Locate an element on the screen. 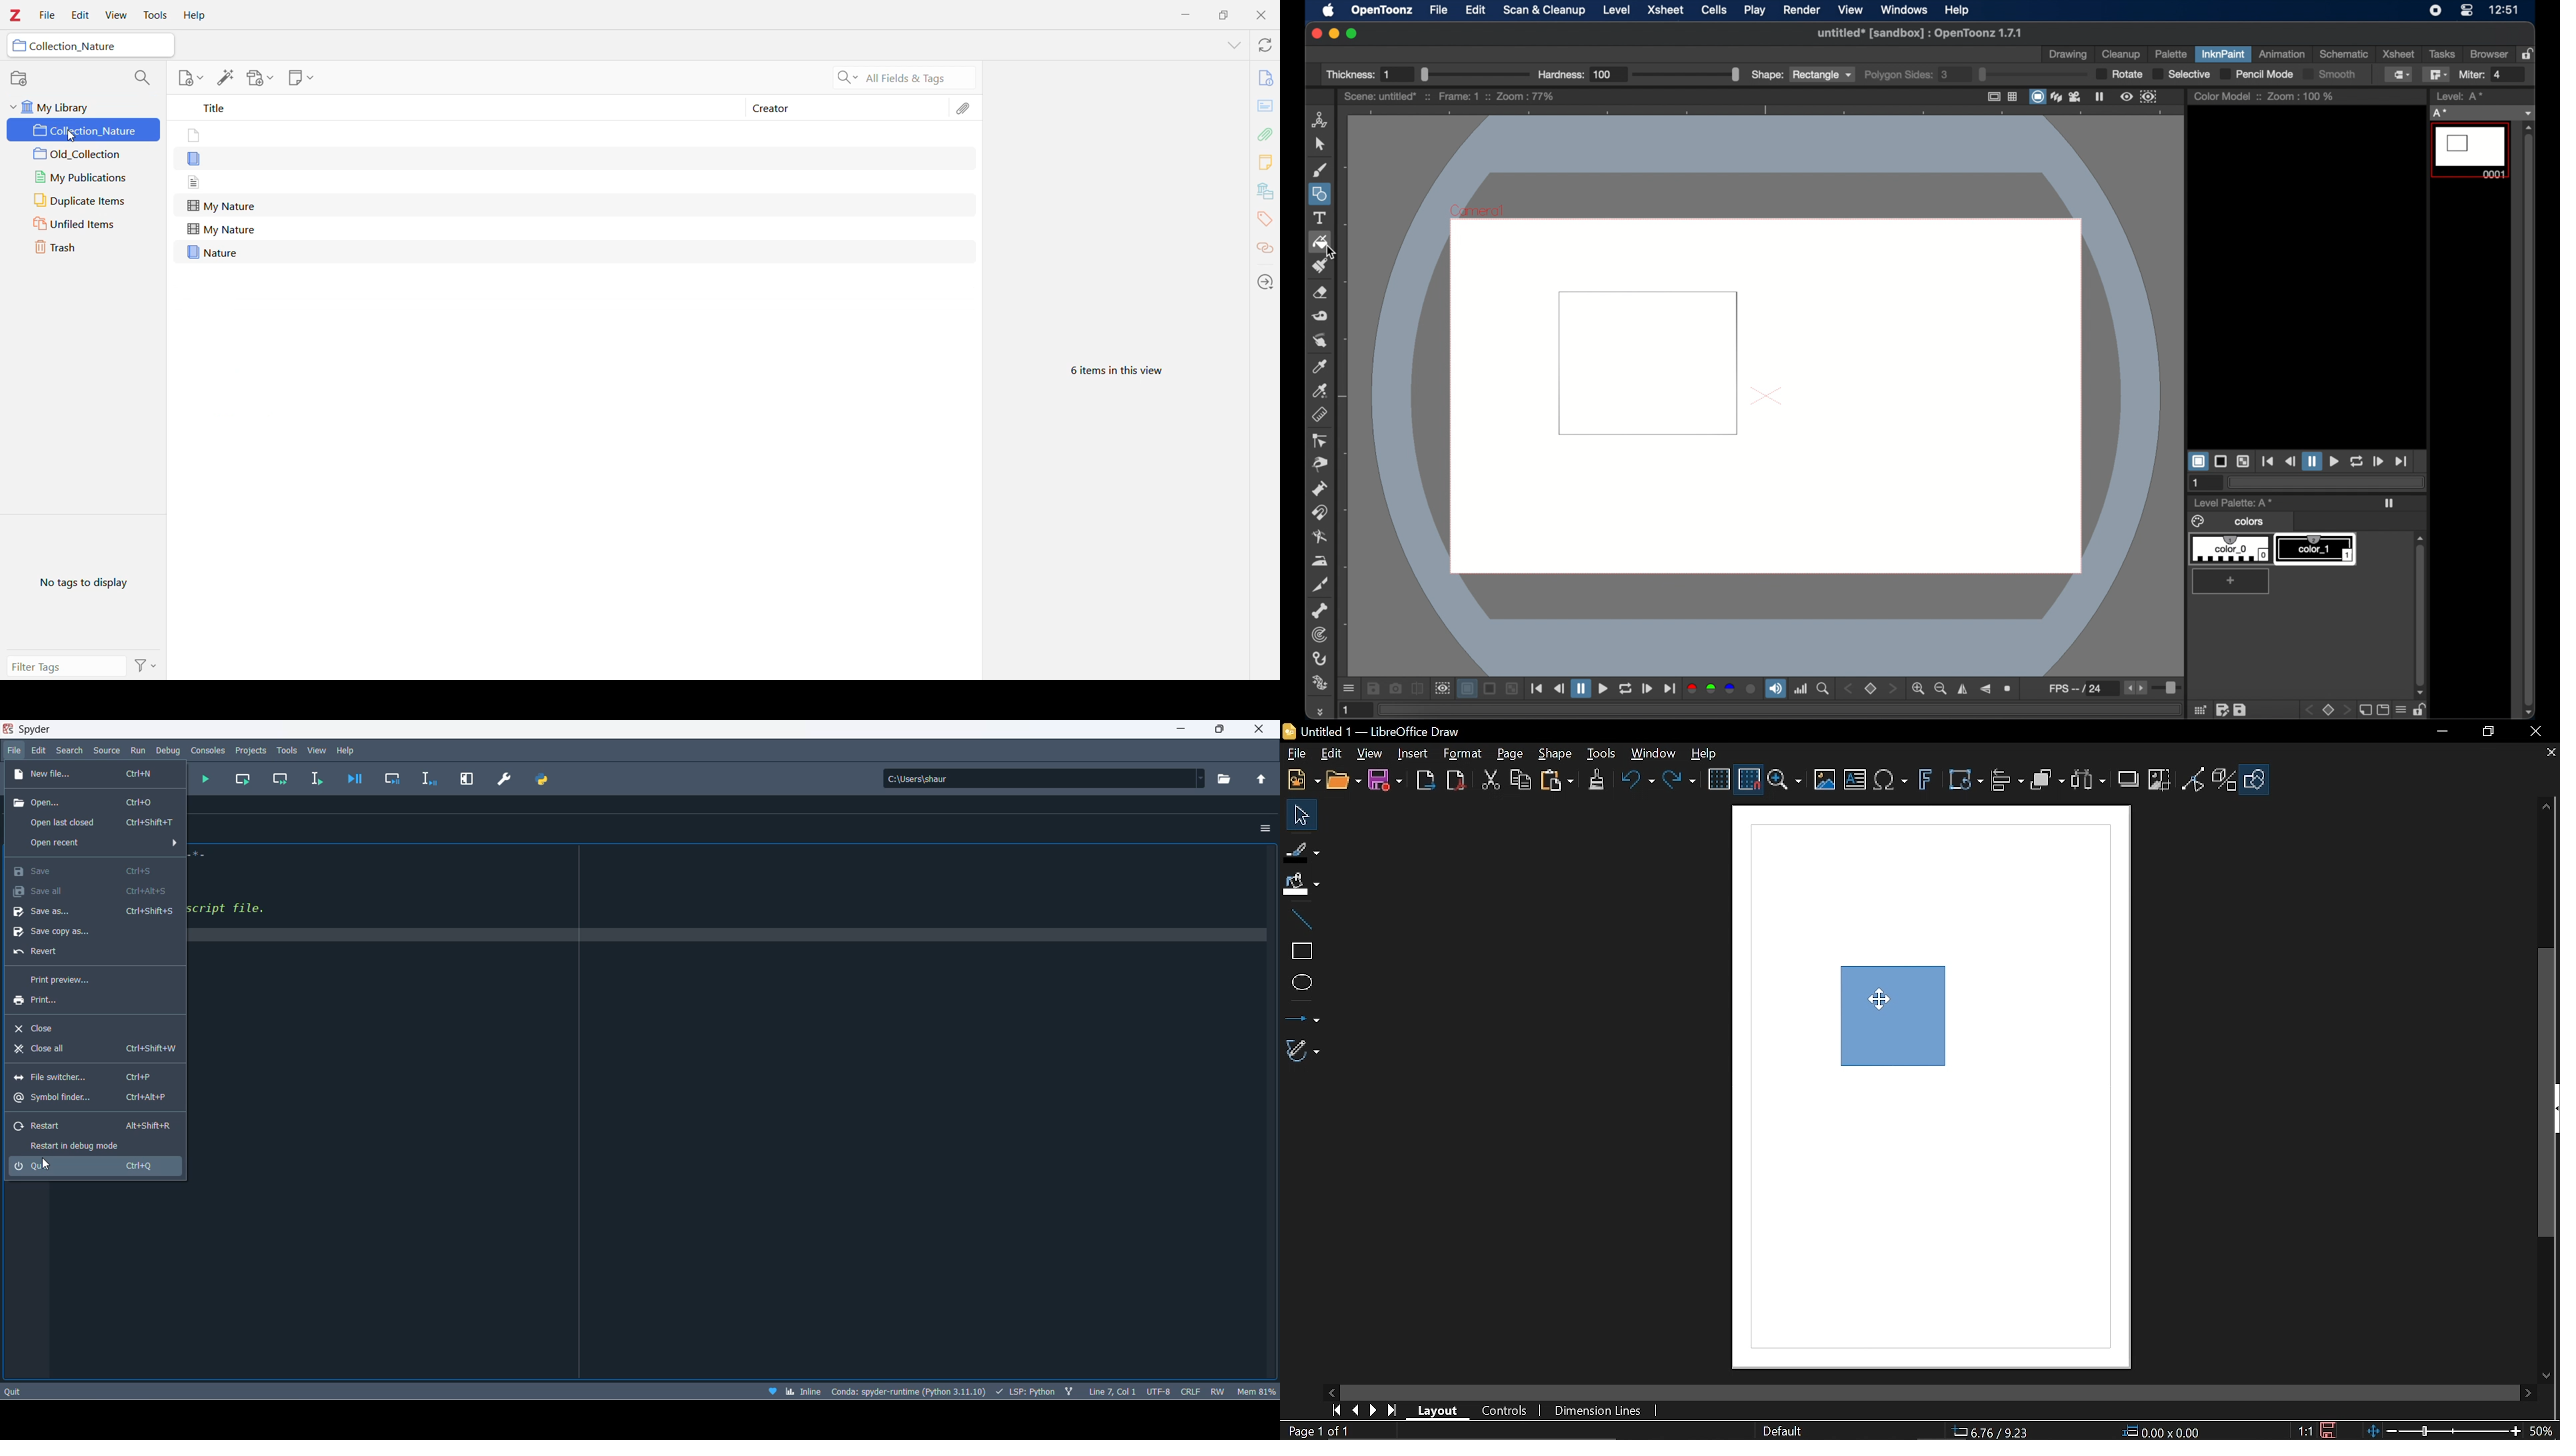 This screenshot has width=2576, height=1456. New Item is located at coordinates (188, 79).